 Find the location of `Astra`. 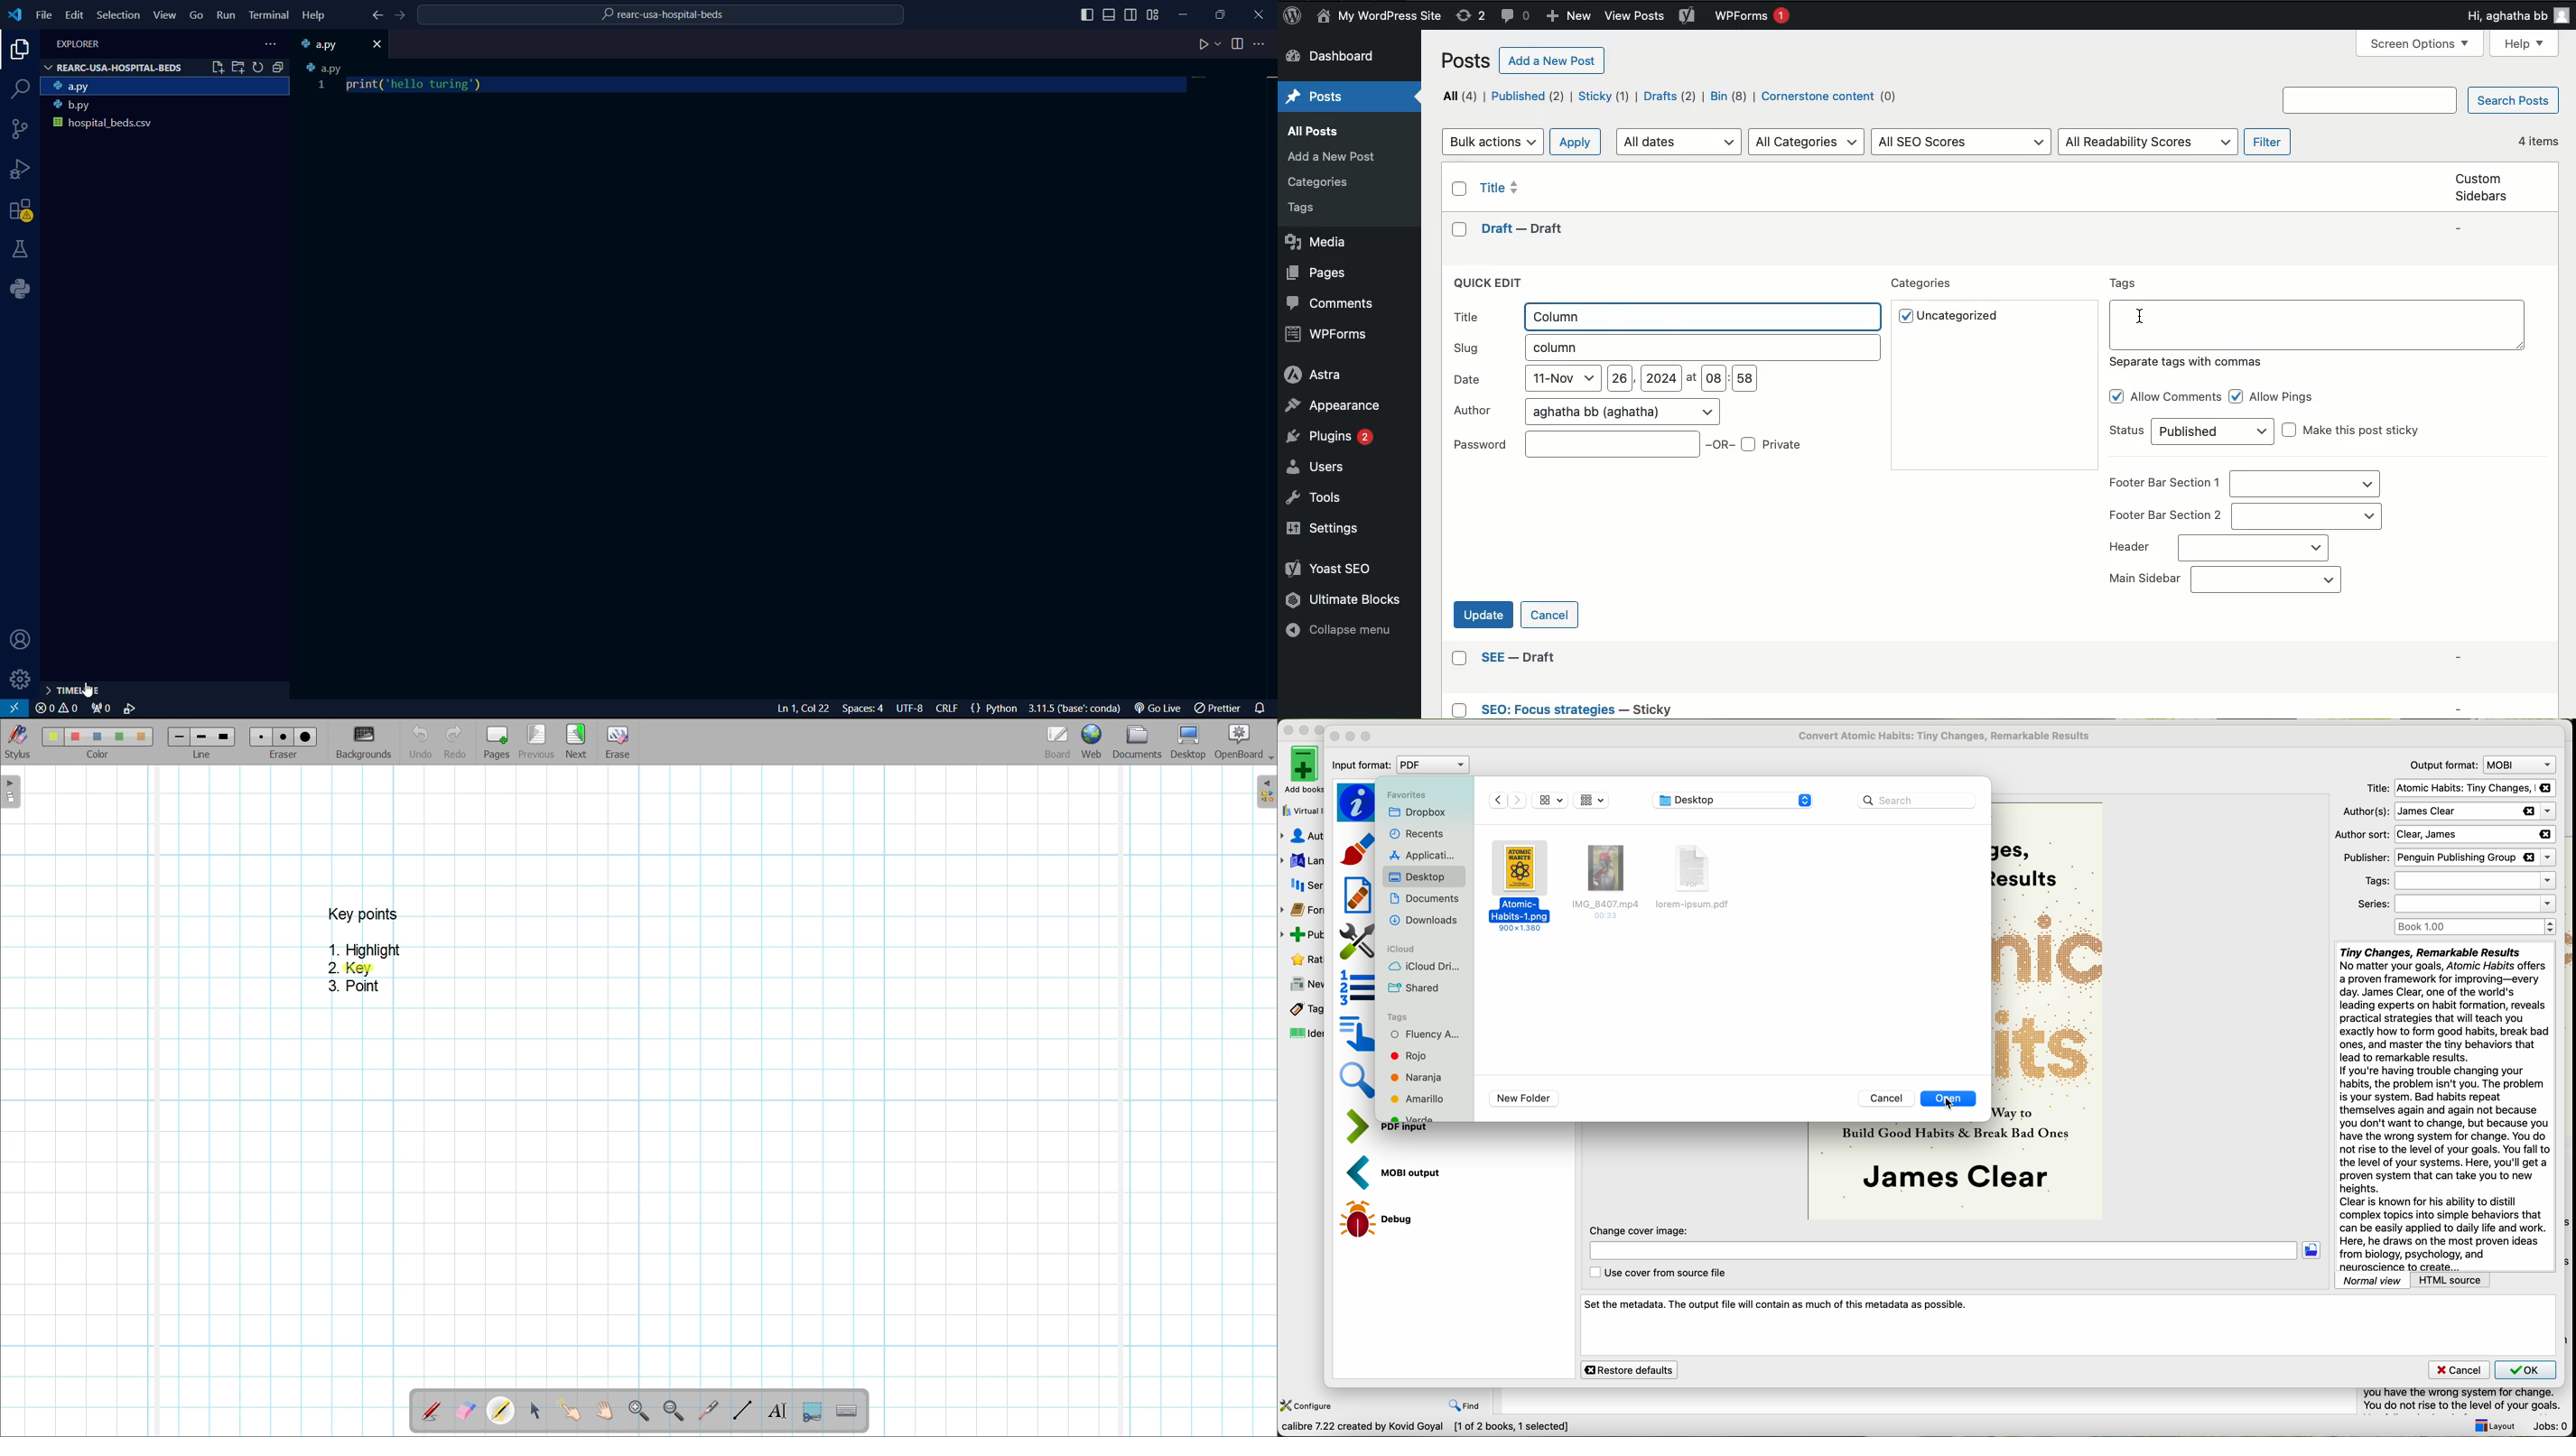

Astra is located at coordinates (1313, 375).